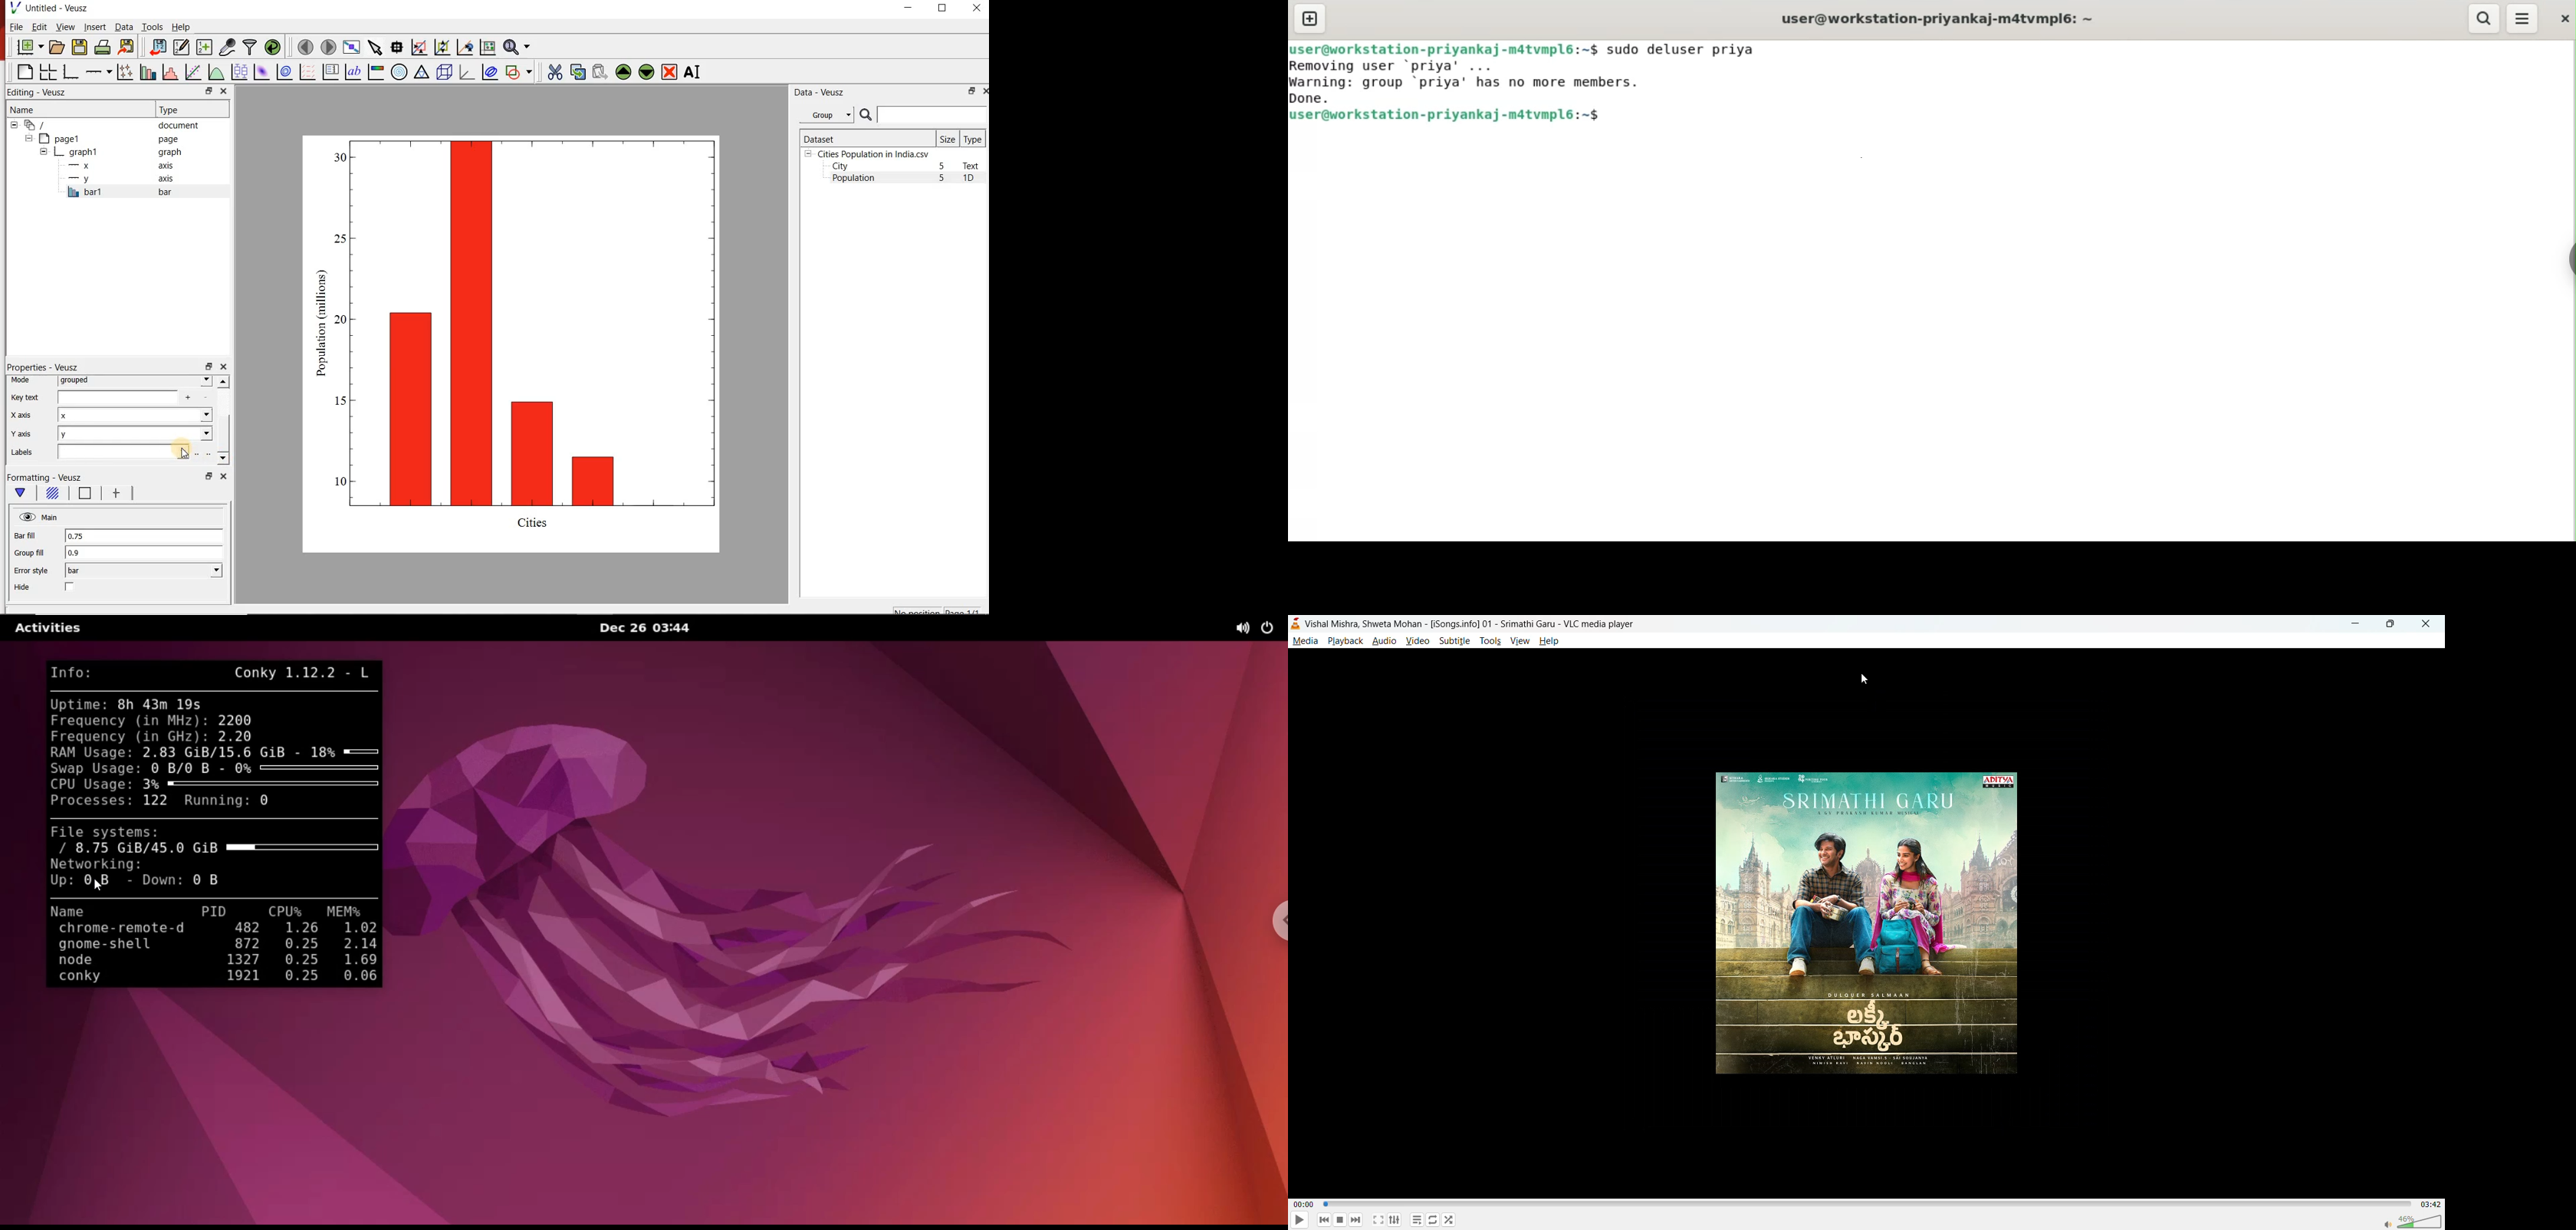 This screenshot has height=1232, width=2576. Describe the element at coordinates (972, 91) in the screenshot. I see `restore` at that location.